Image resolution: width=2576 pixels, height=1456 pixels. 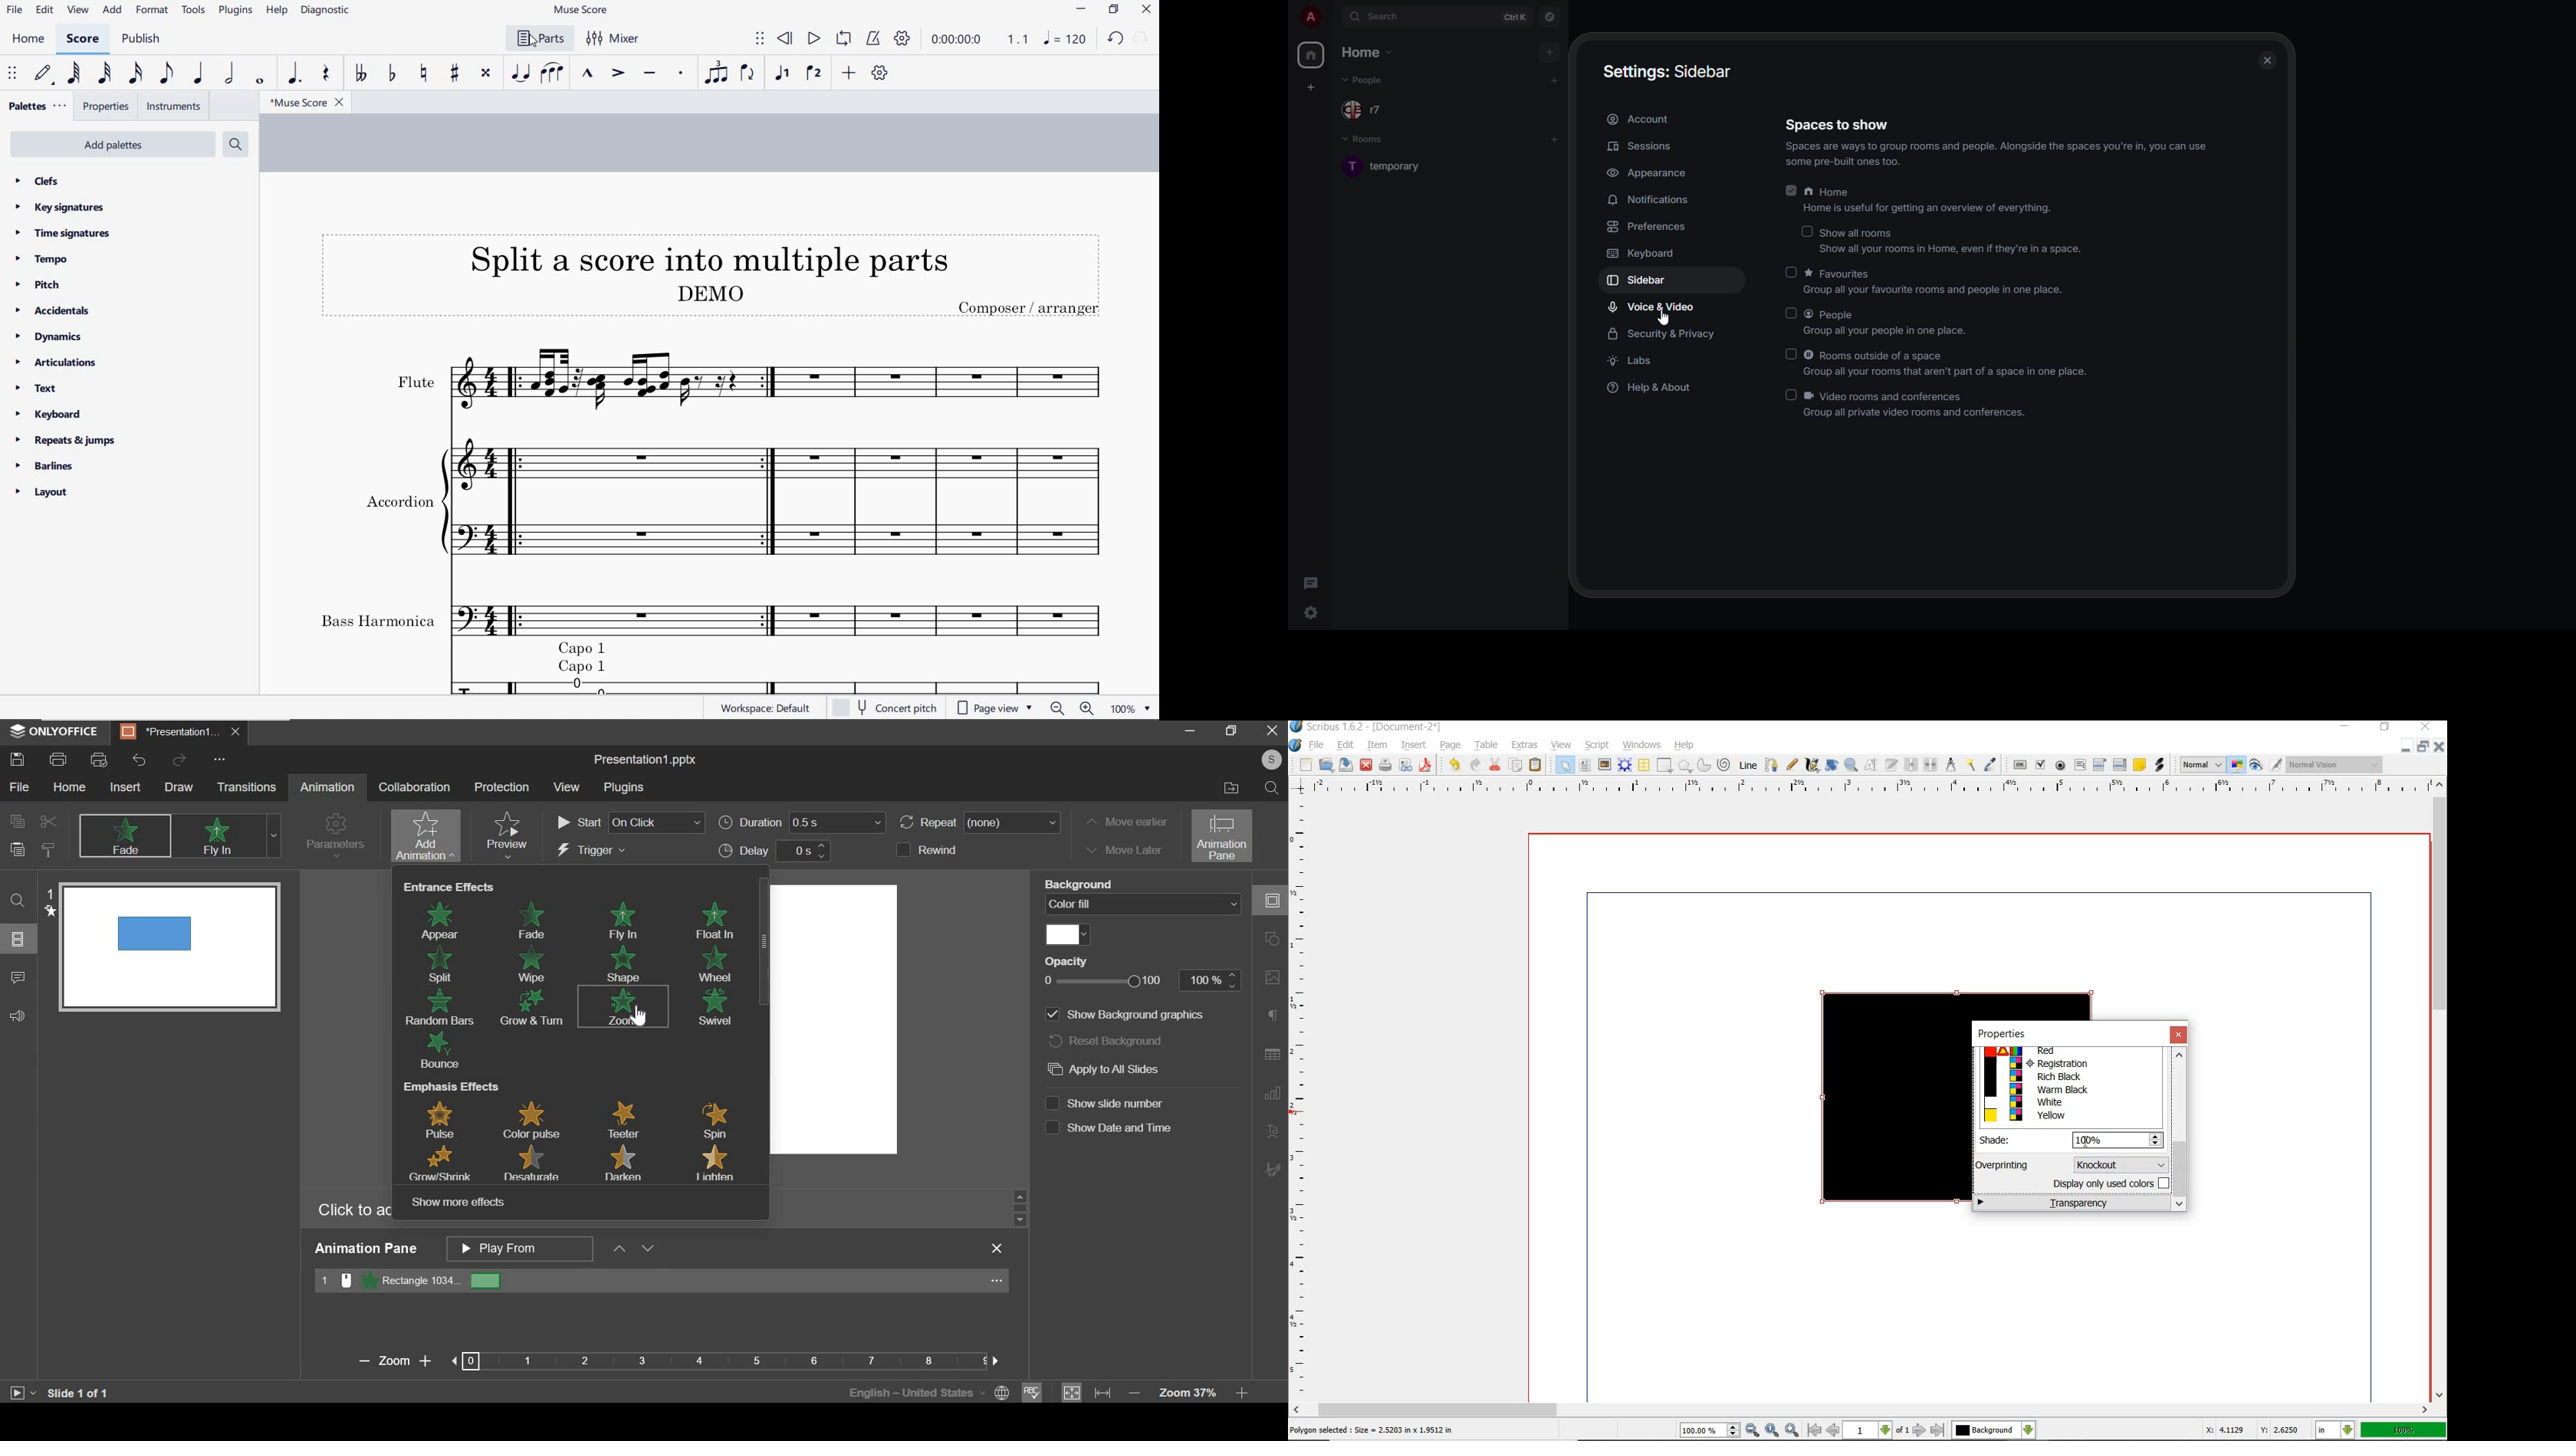 What do you see at coordinates (1221, 836) in the screenshot?
I see `animation pane` at bounding box center [1221, 836].